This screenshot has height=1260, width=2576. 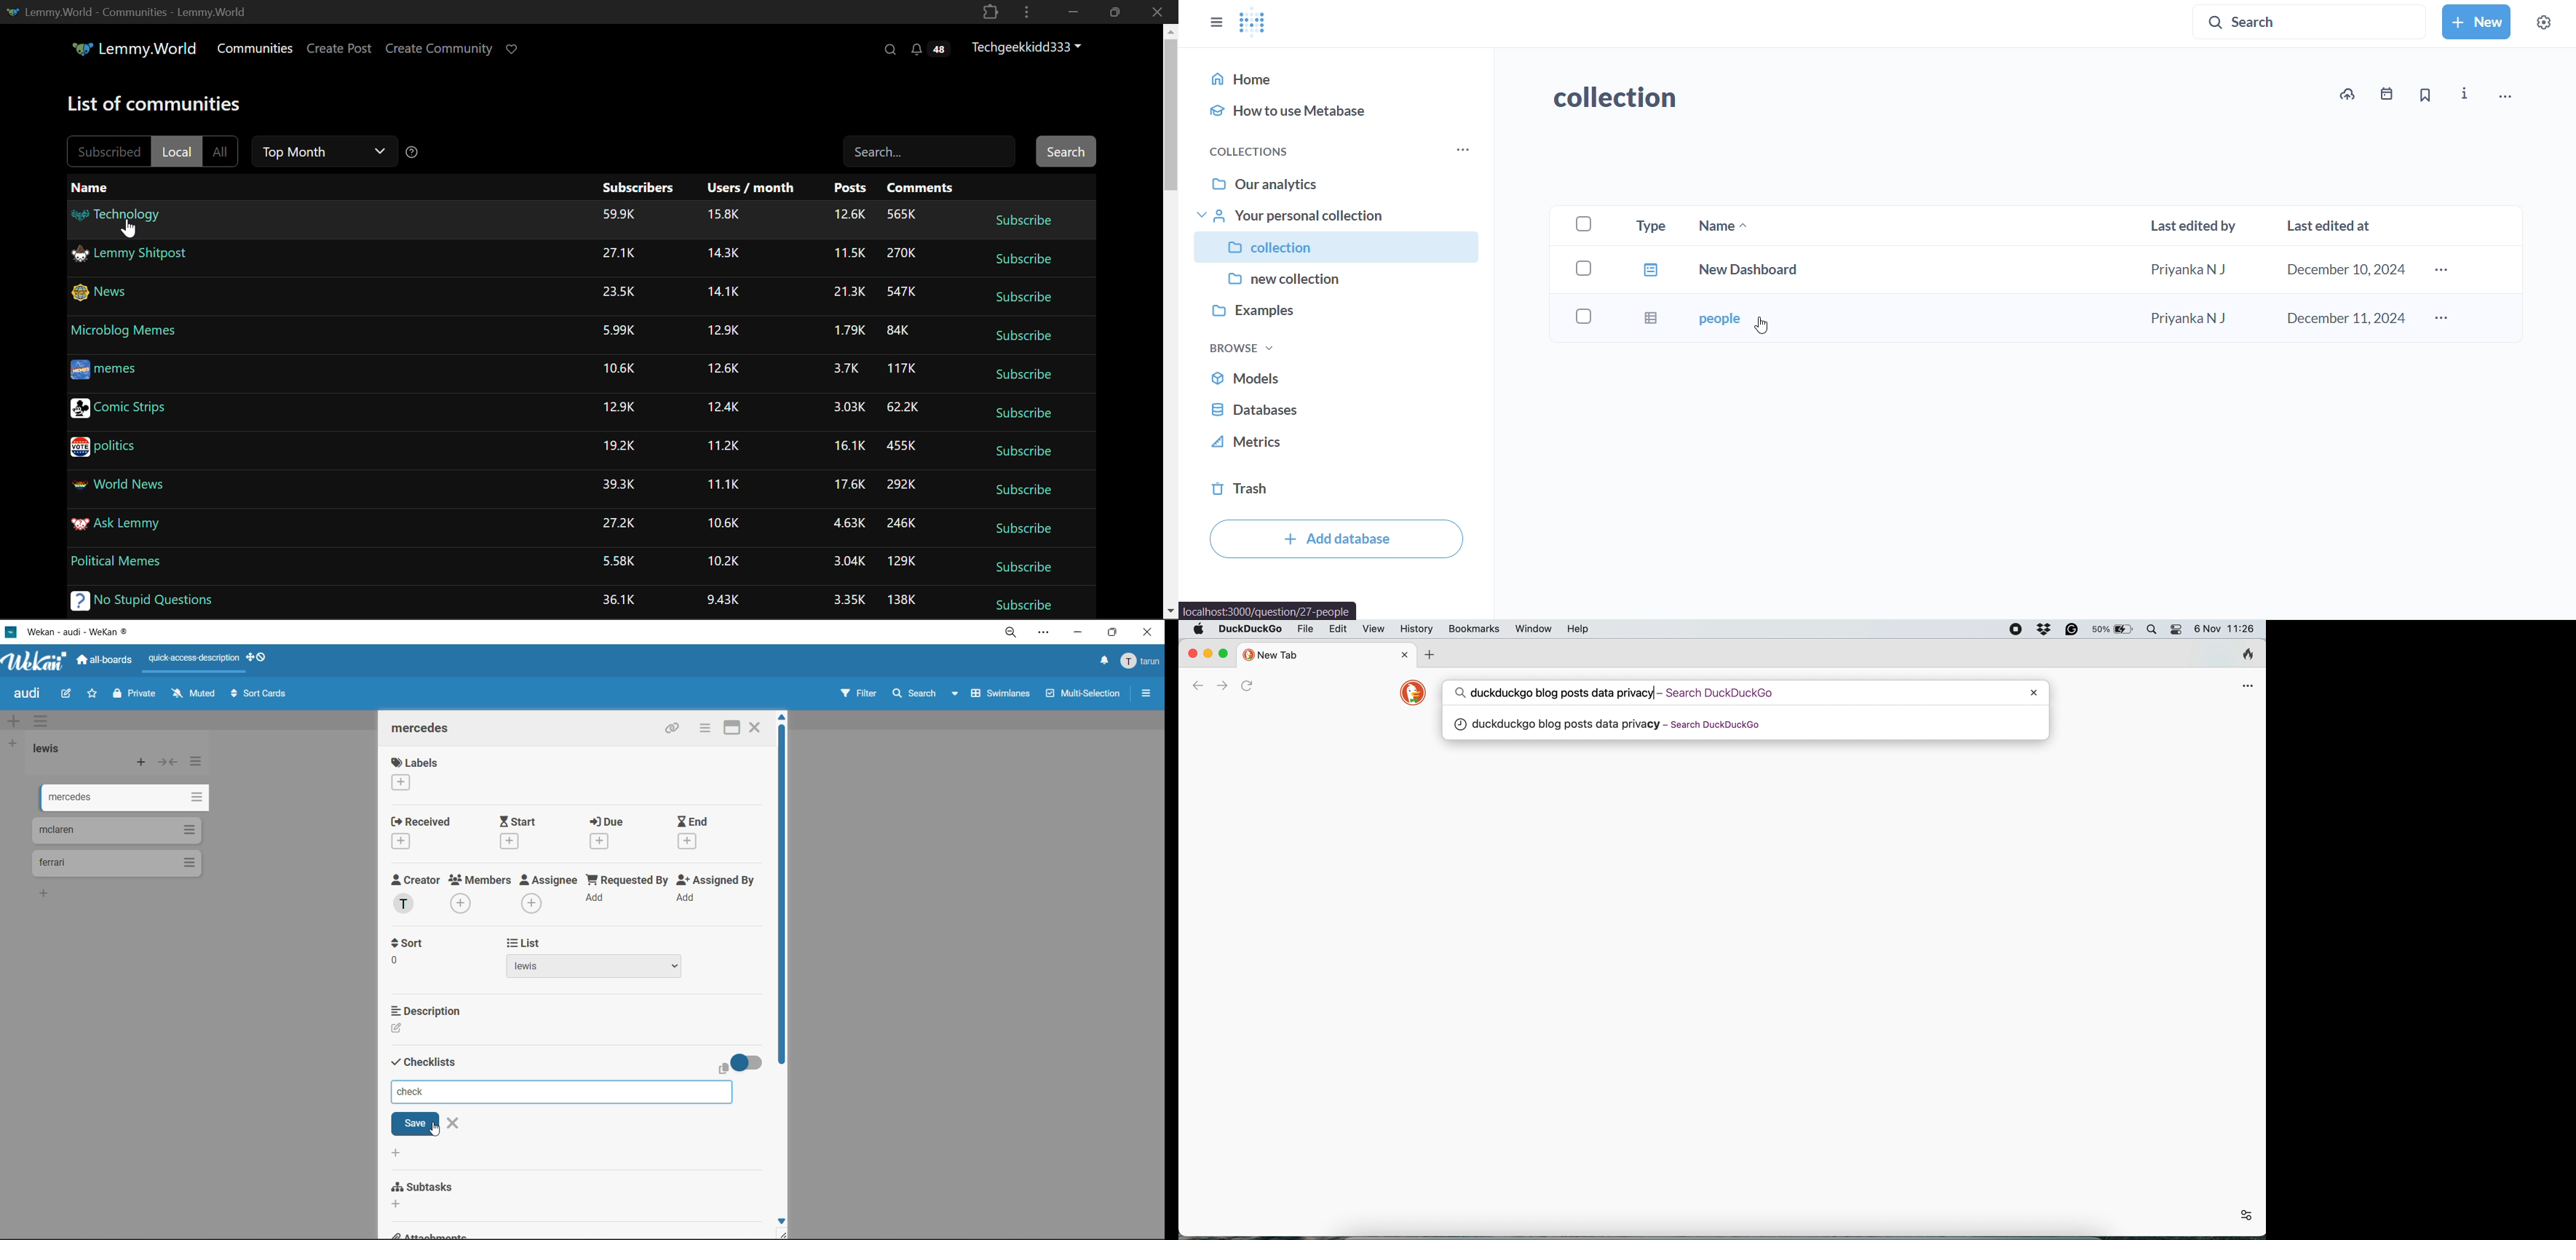 I want to click on swimlanes, so click(x=1003, y=695).